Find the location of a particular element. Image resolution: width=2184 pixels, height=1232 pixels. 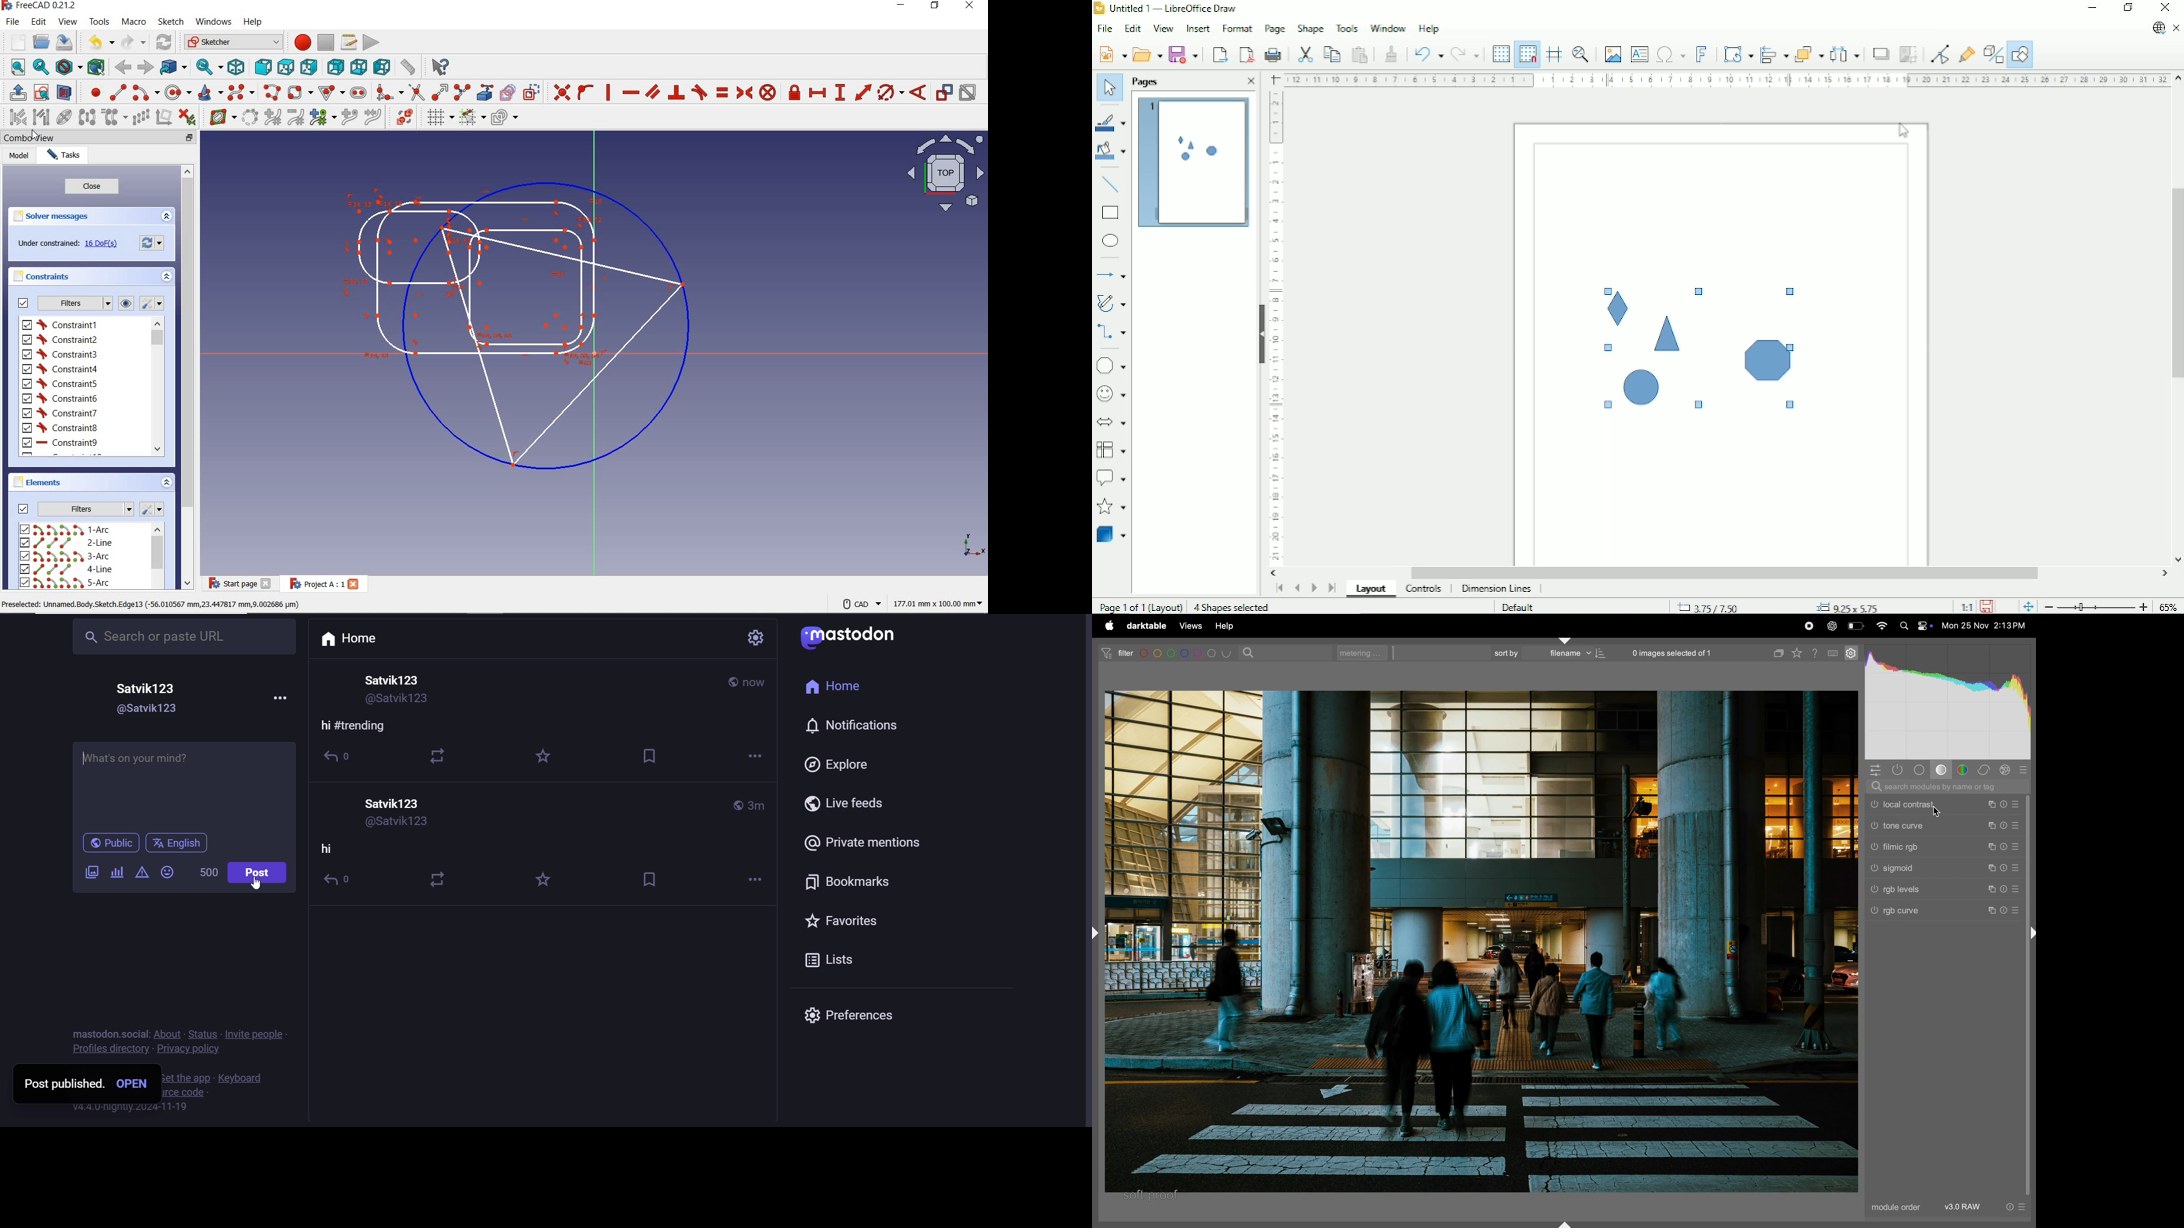

Hide is located at coordinates (1258, 329).